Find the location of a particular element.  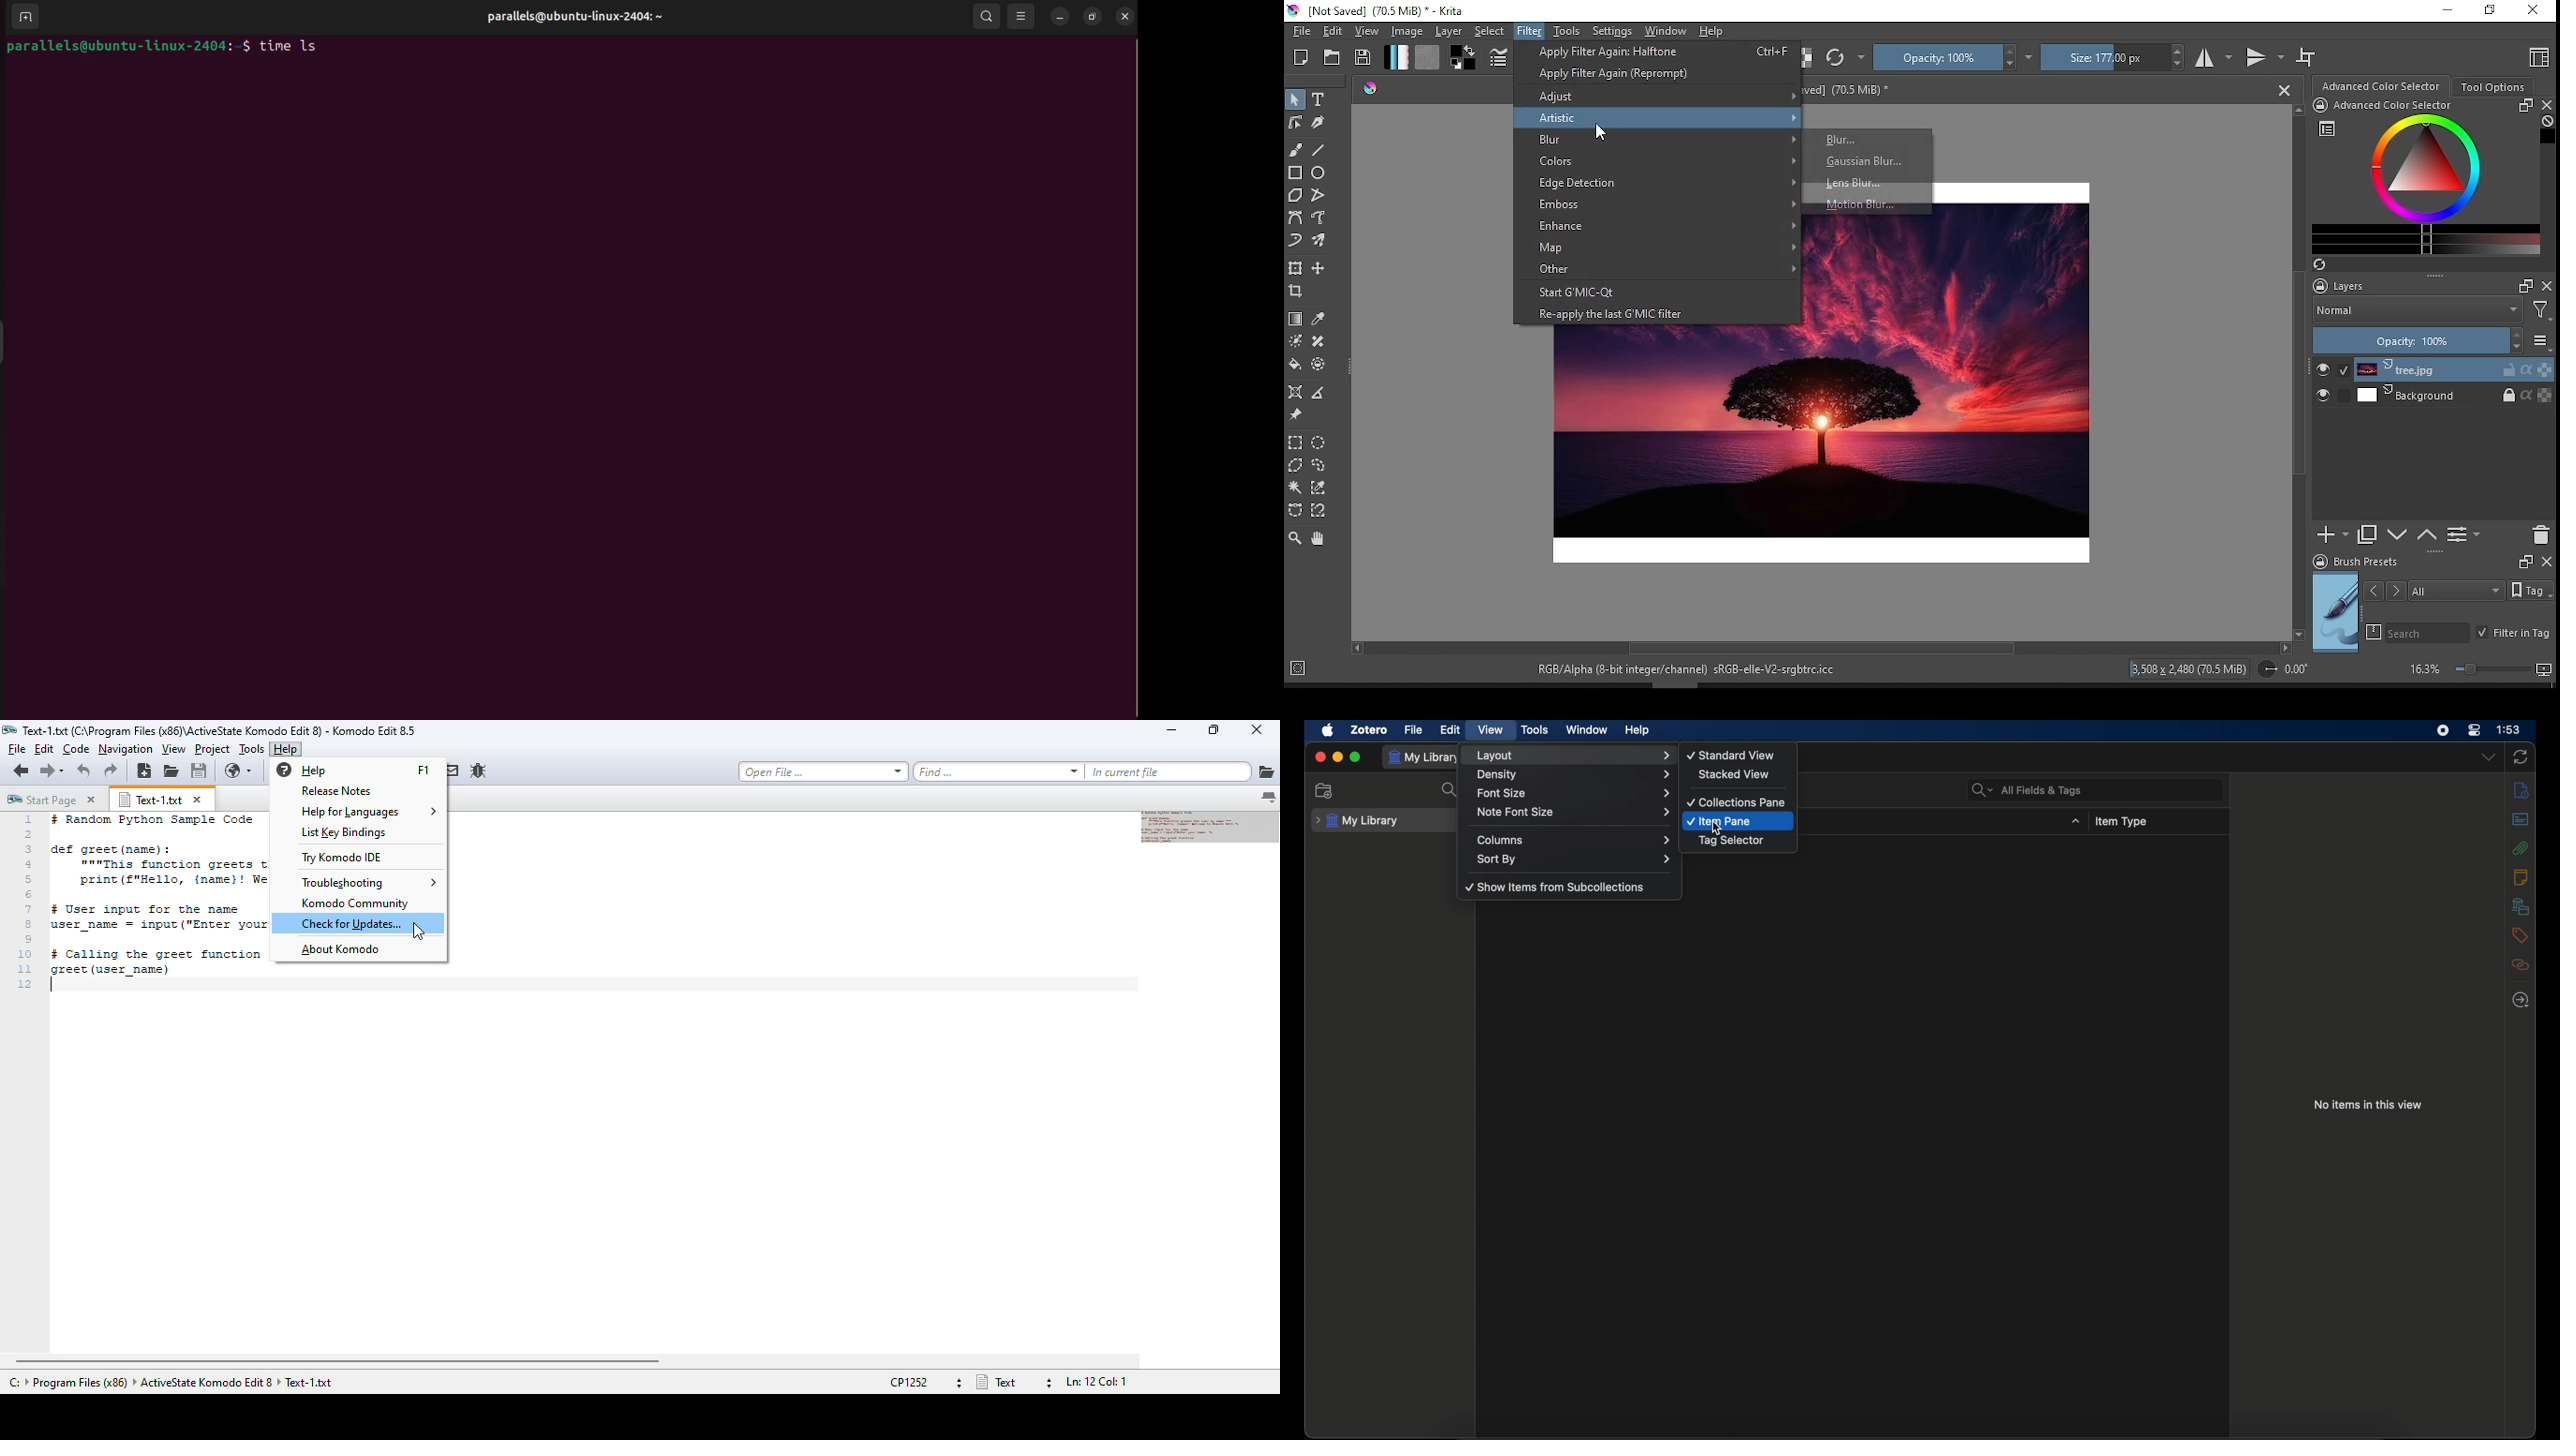

freehand path tool is located at coordinates (1318, 216).